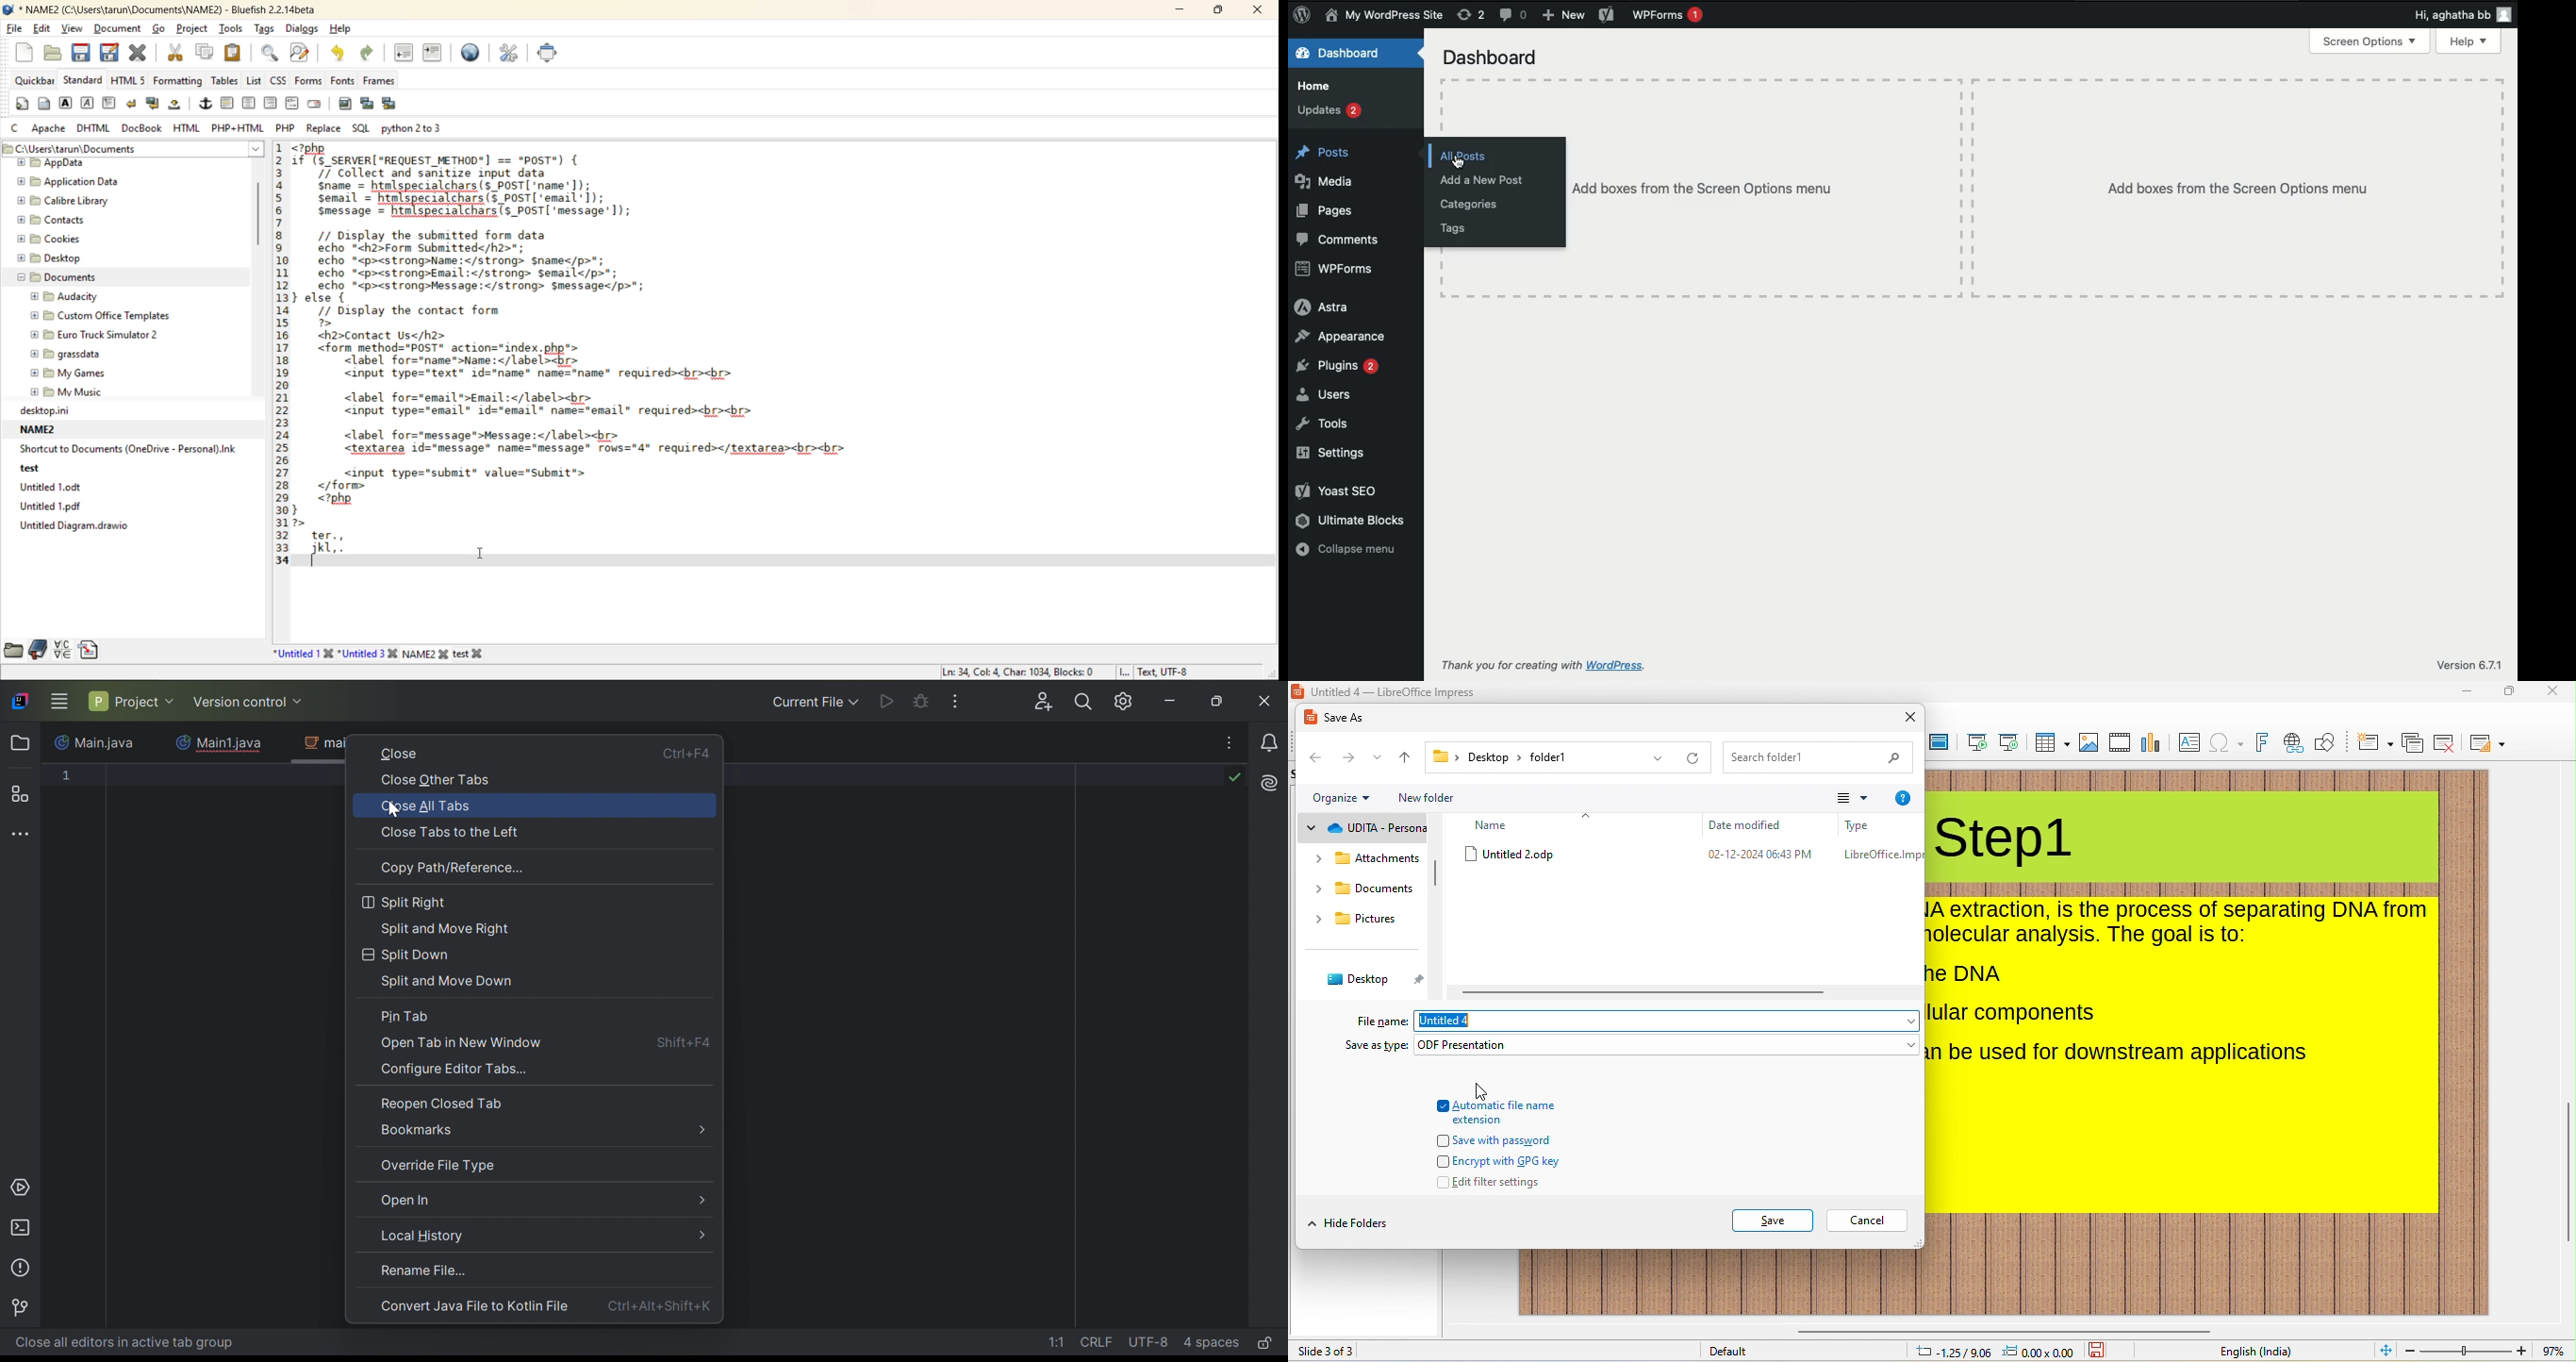  Describe the element at coordinates (1470, 204) in the screenshot. I see `Categories` at that location.